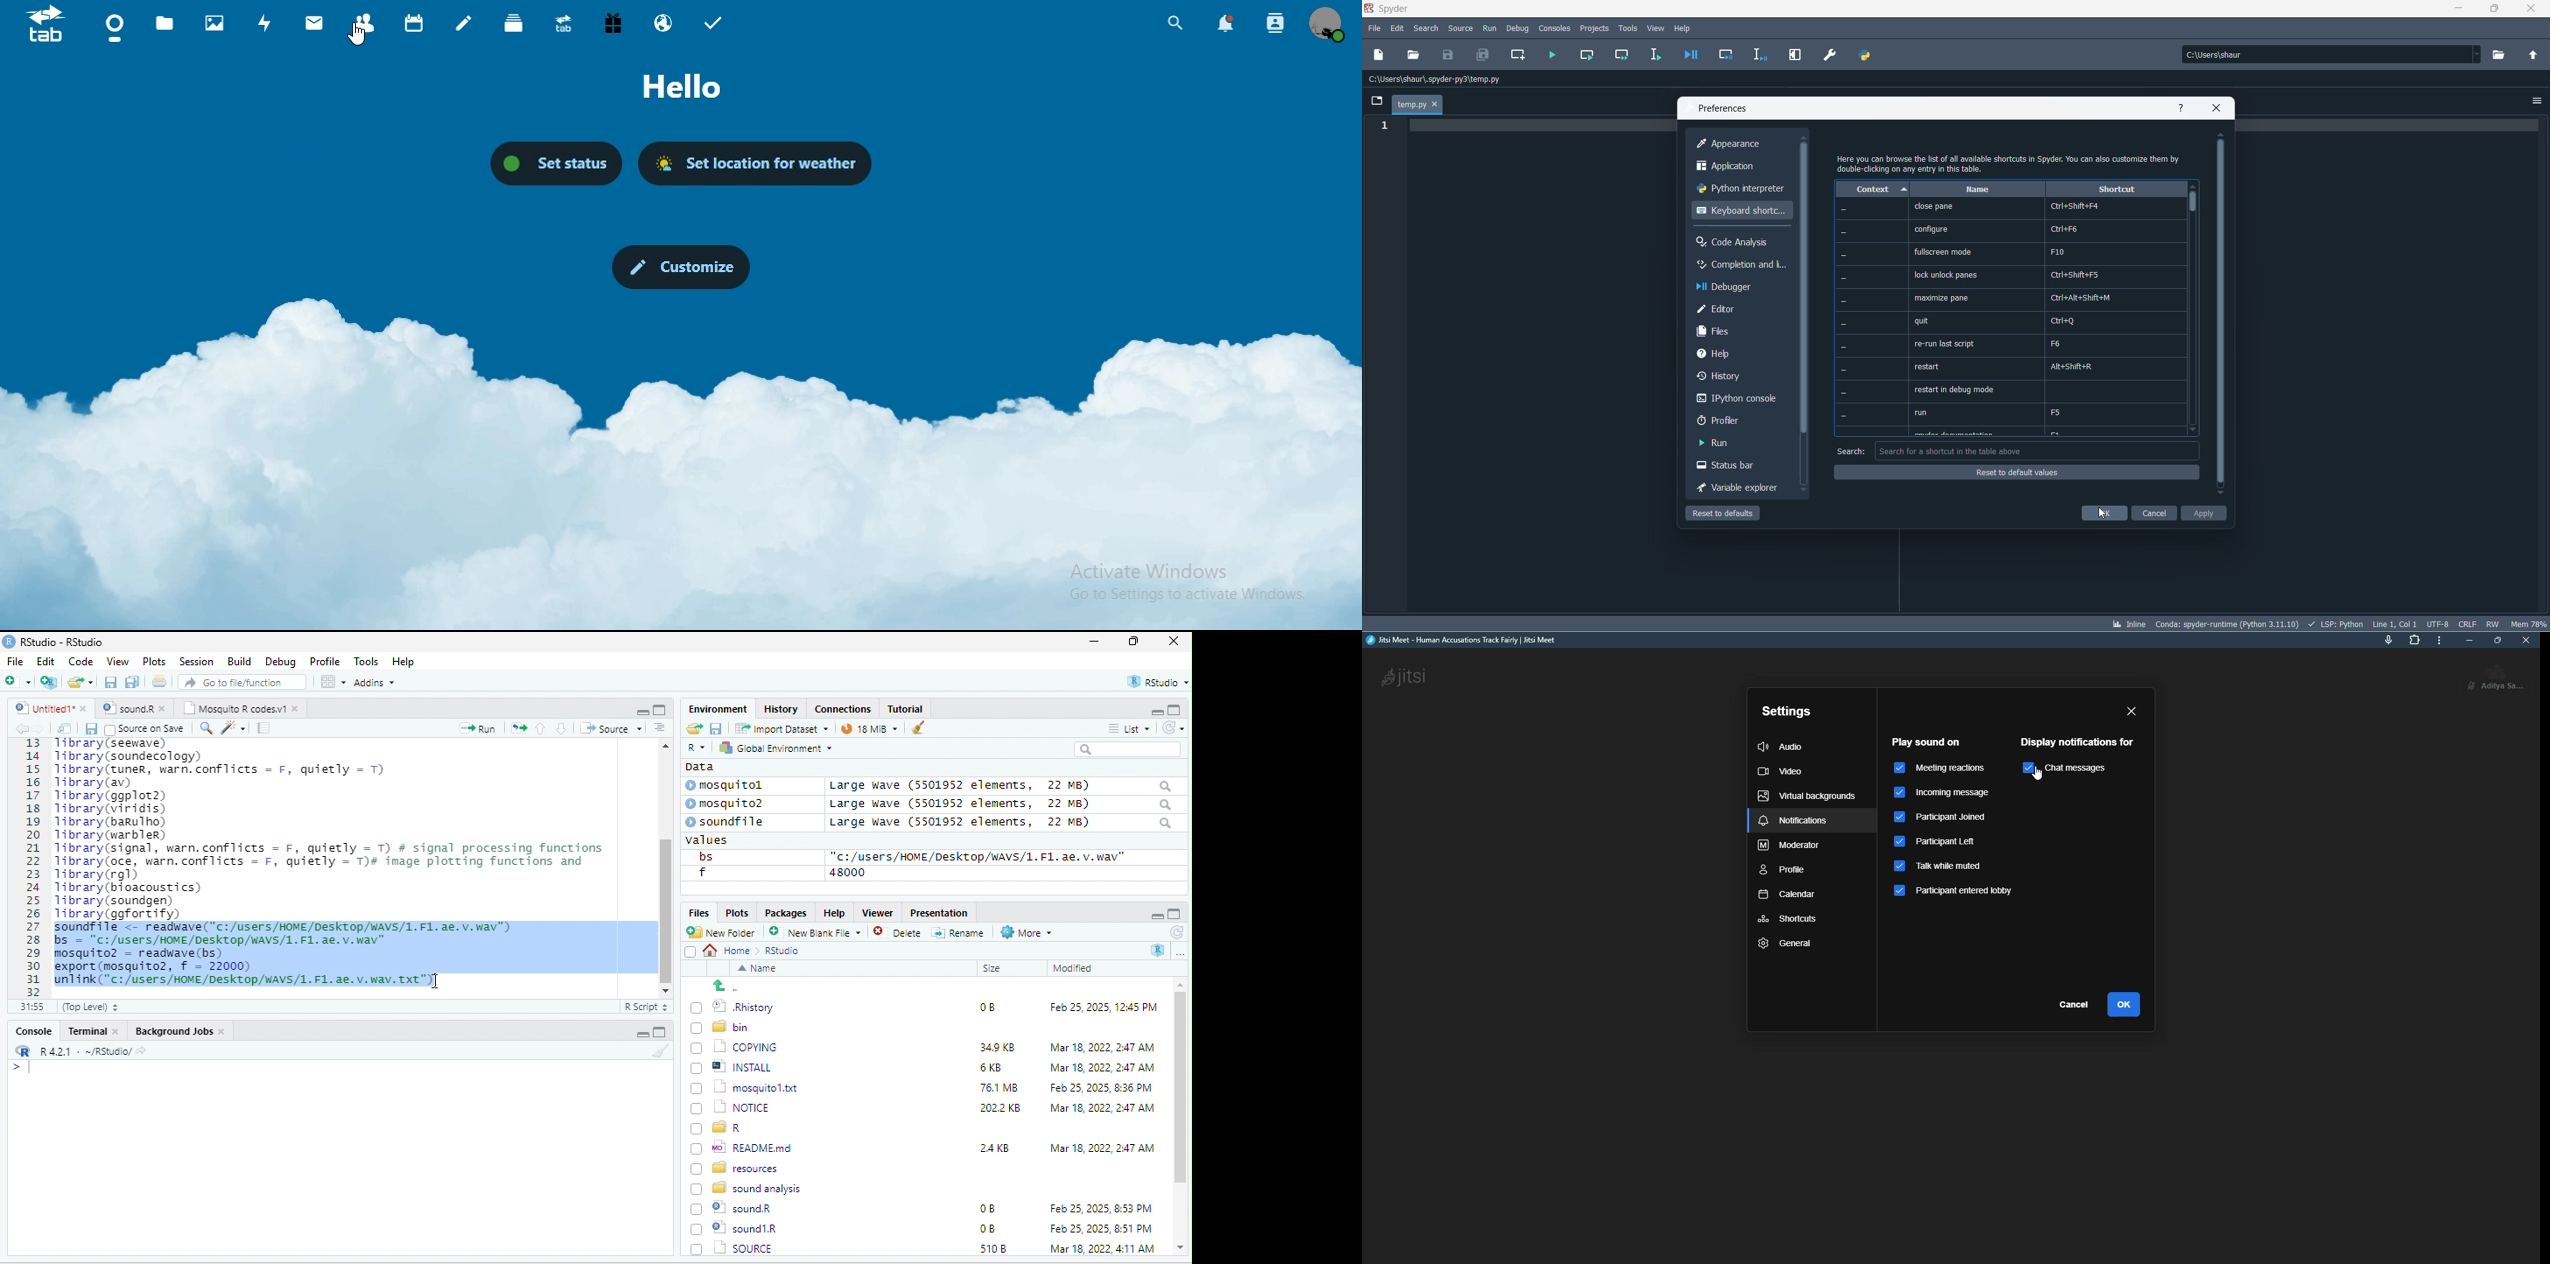 Image resolution: width=2576 pixels, height=1288 pixels. I want to click on Size, so click(993, 969).